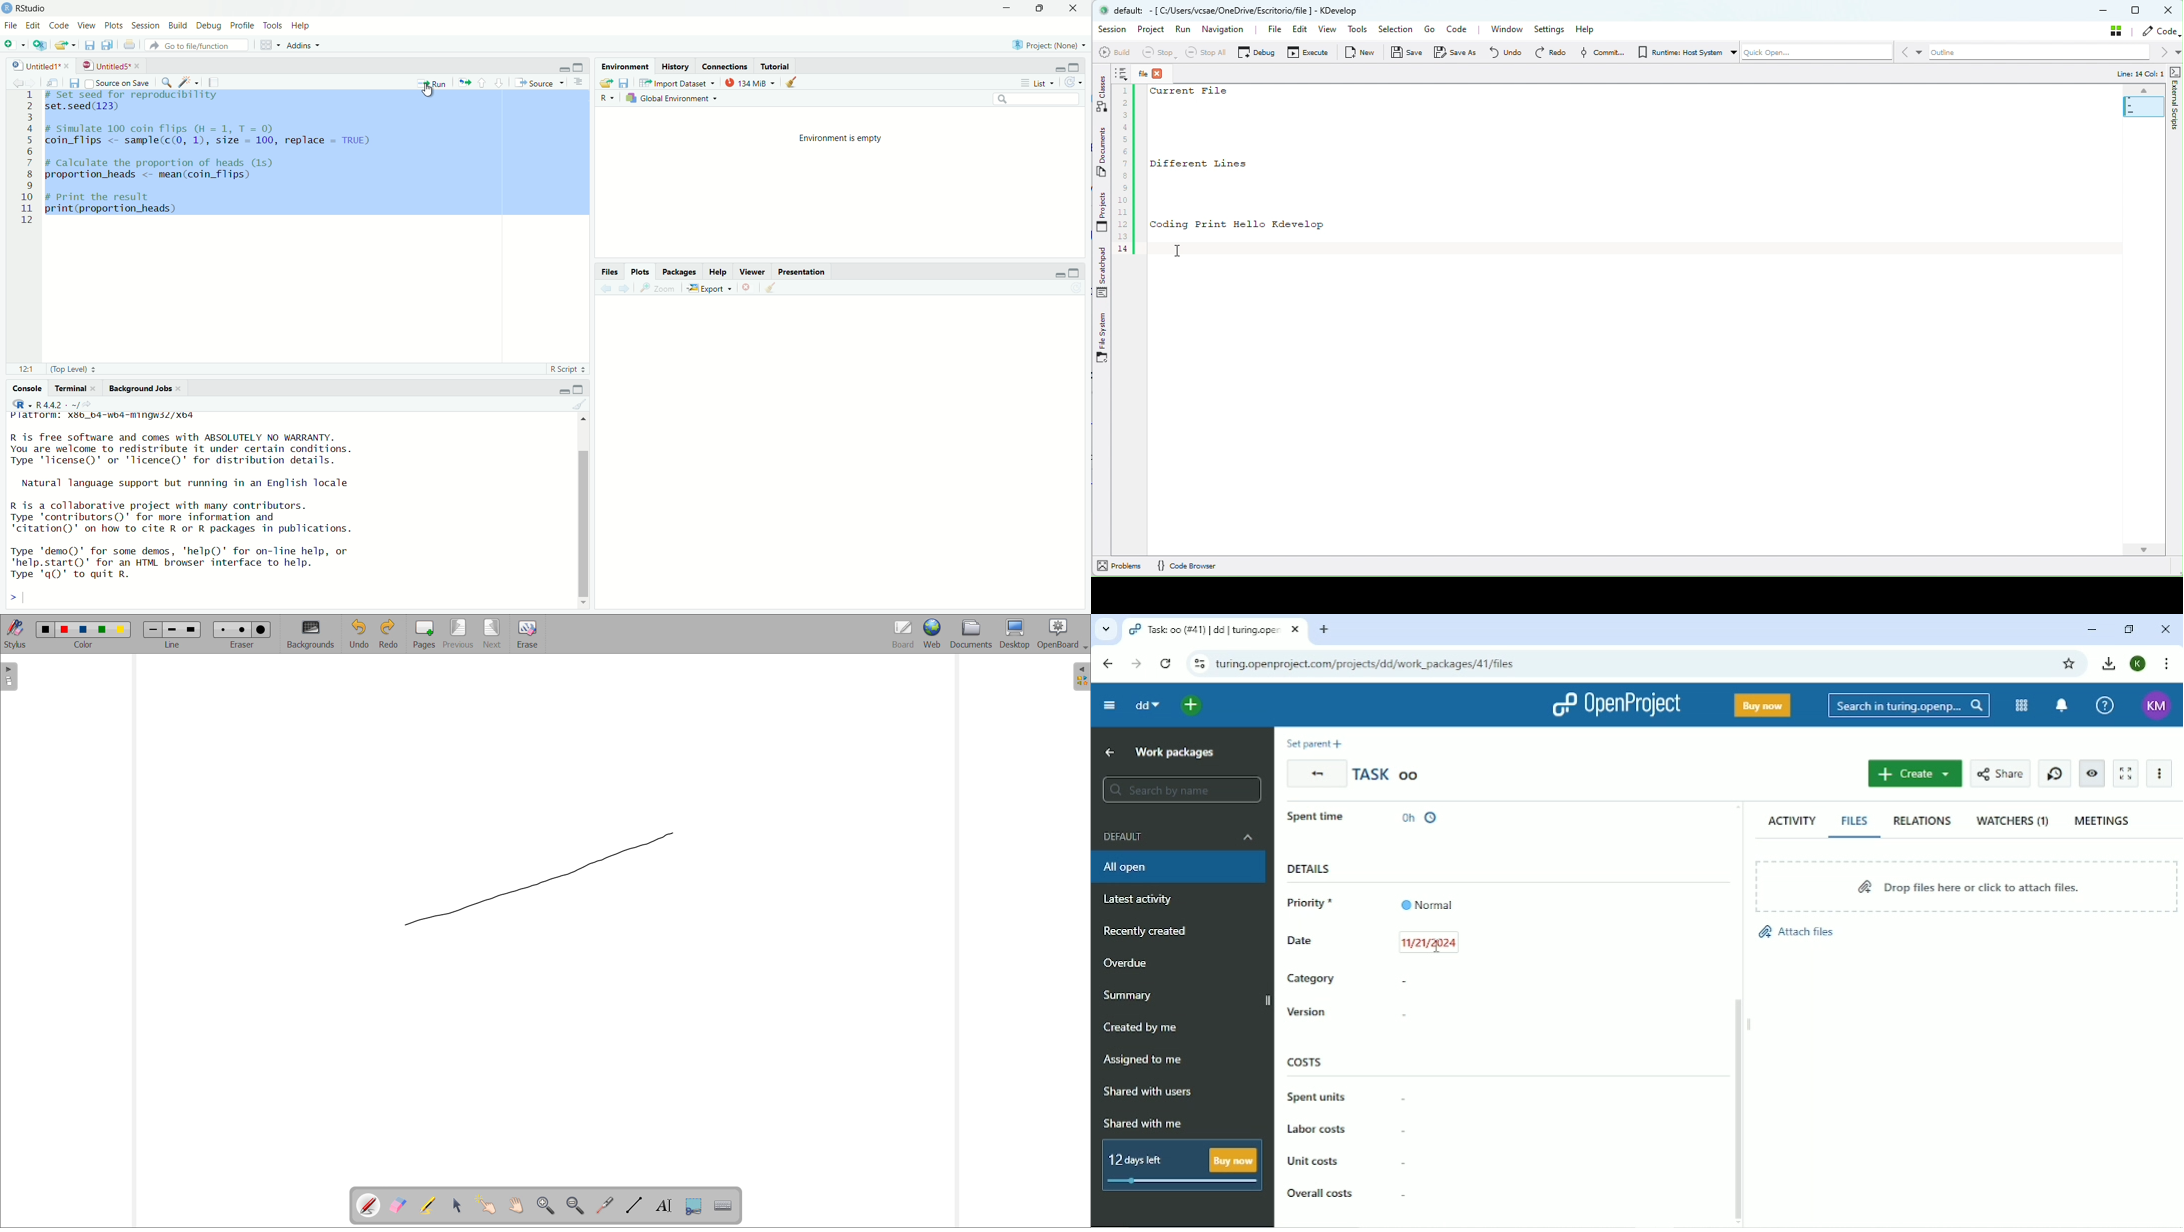  What do you see at coordinates (1319, 1192) in the screenshot?
I see `Overall costs` at bounding box center [1319, 1192].